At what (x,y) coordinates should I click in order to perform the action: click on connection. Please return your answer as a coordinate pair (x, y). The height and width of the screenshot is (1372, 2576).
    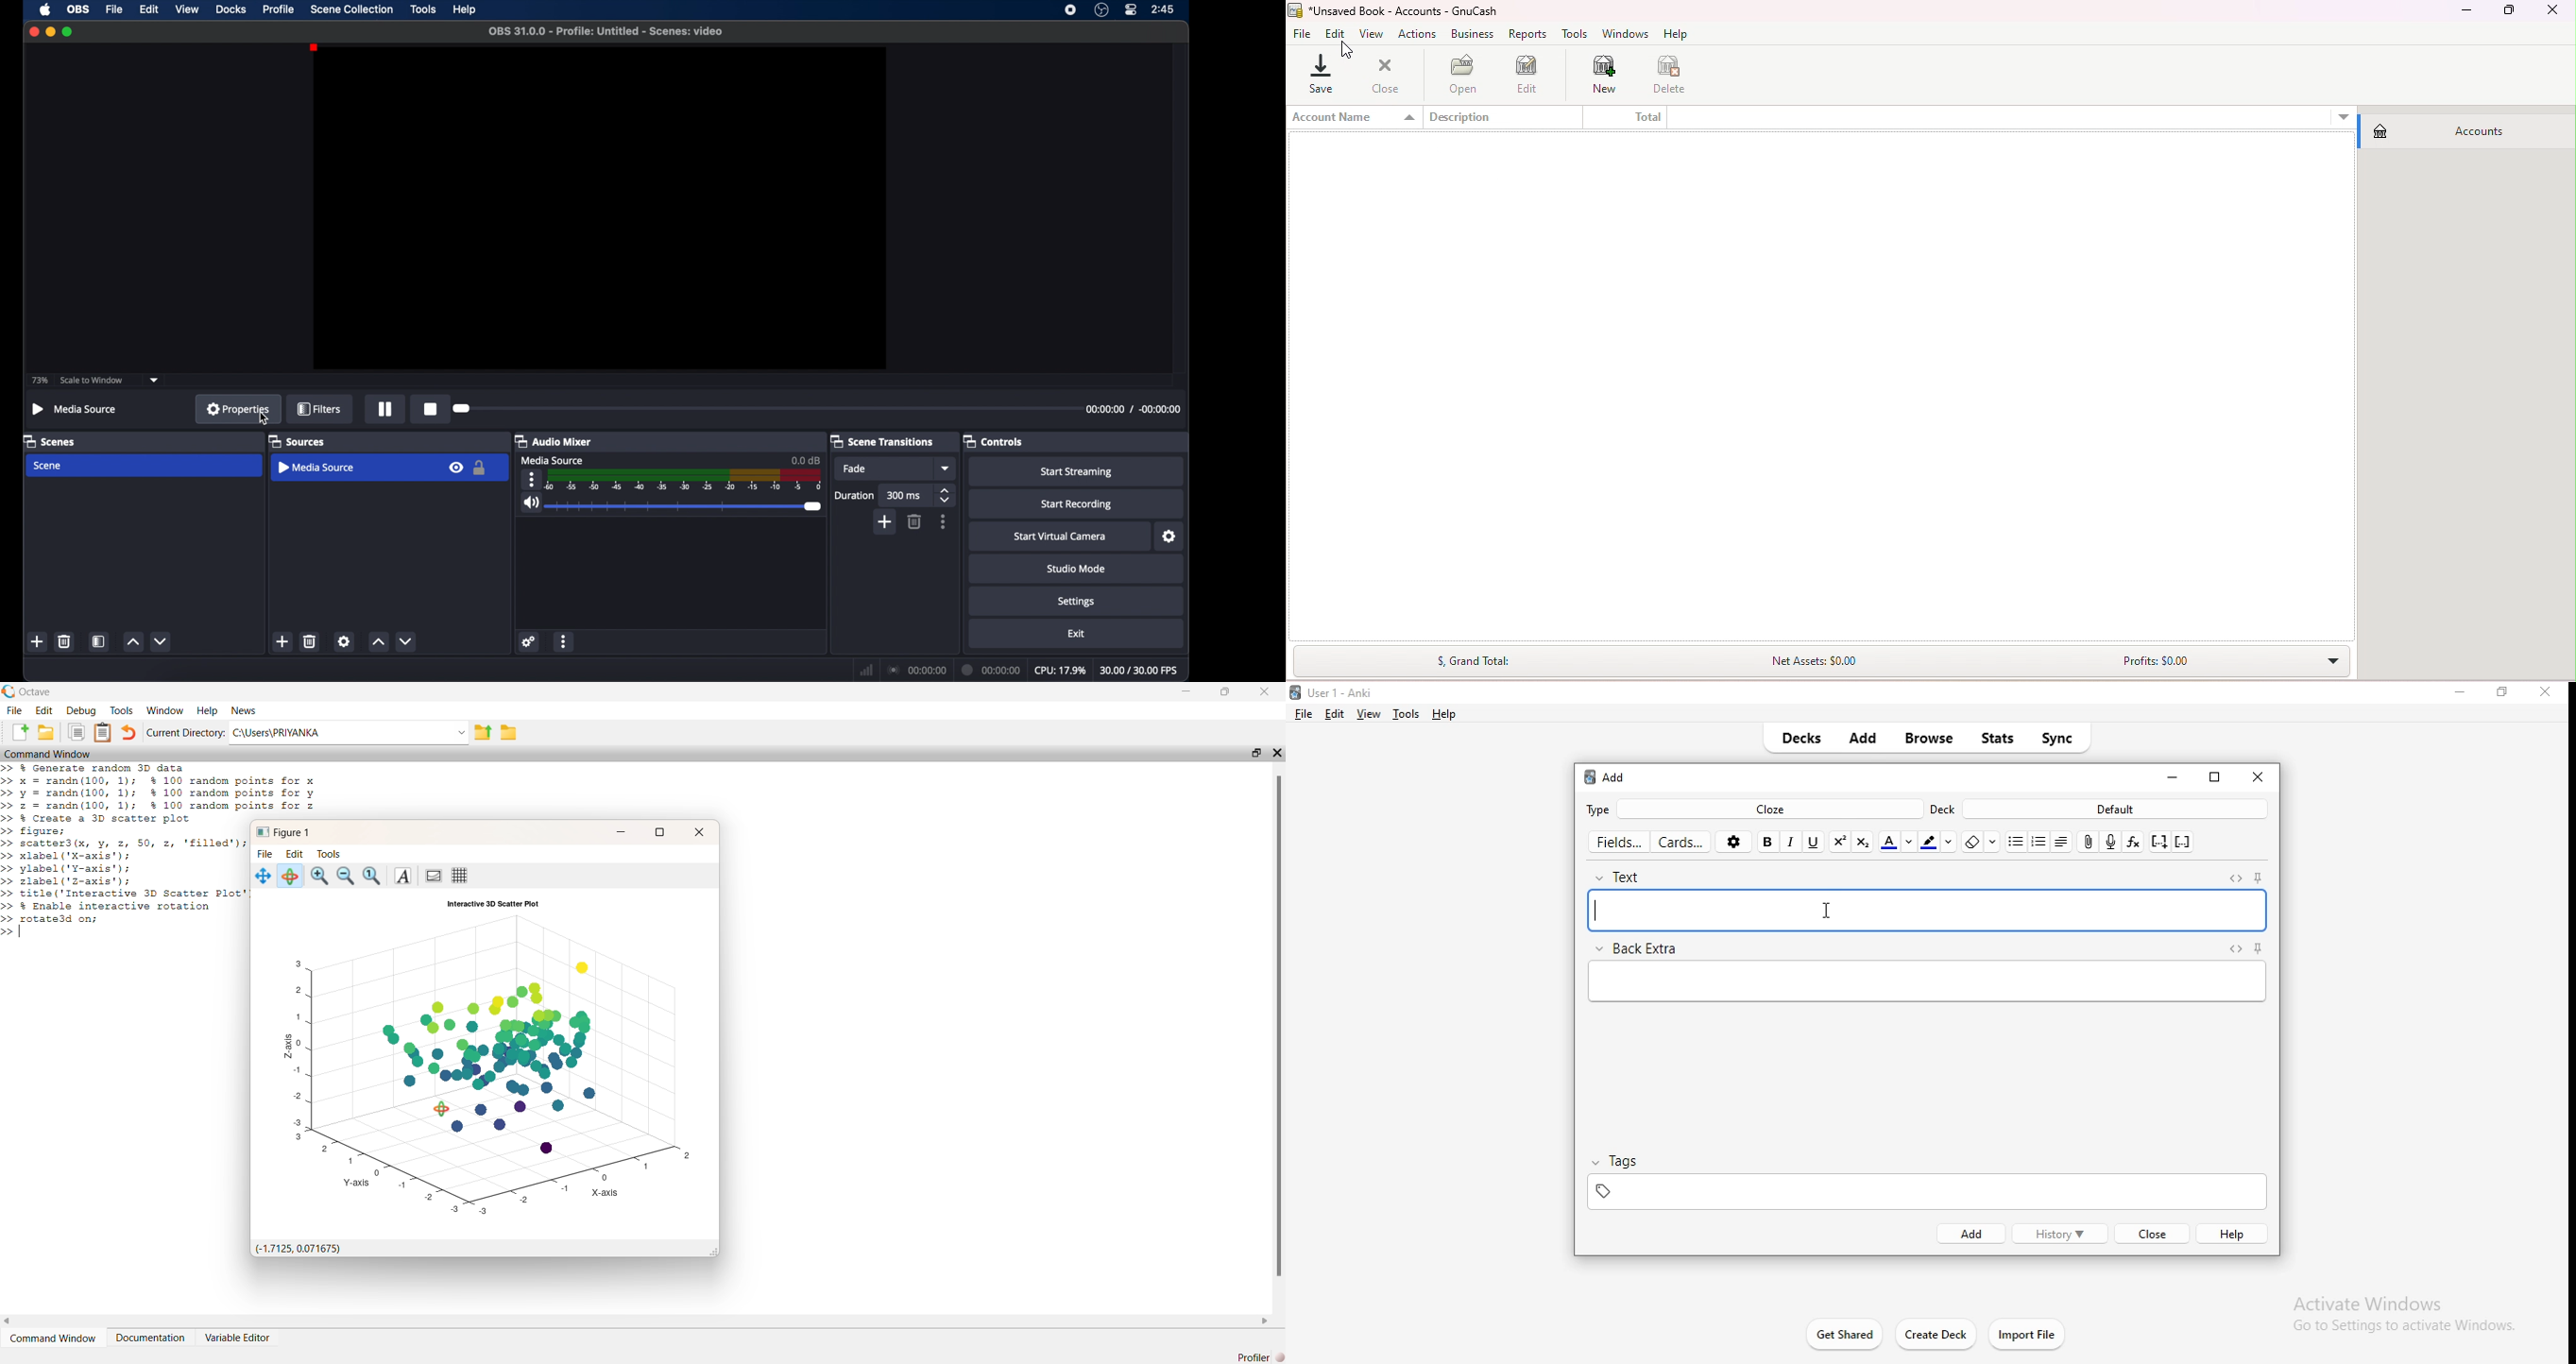
    Looking at the image, I should click on (917, 669).